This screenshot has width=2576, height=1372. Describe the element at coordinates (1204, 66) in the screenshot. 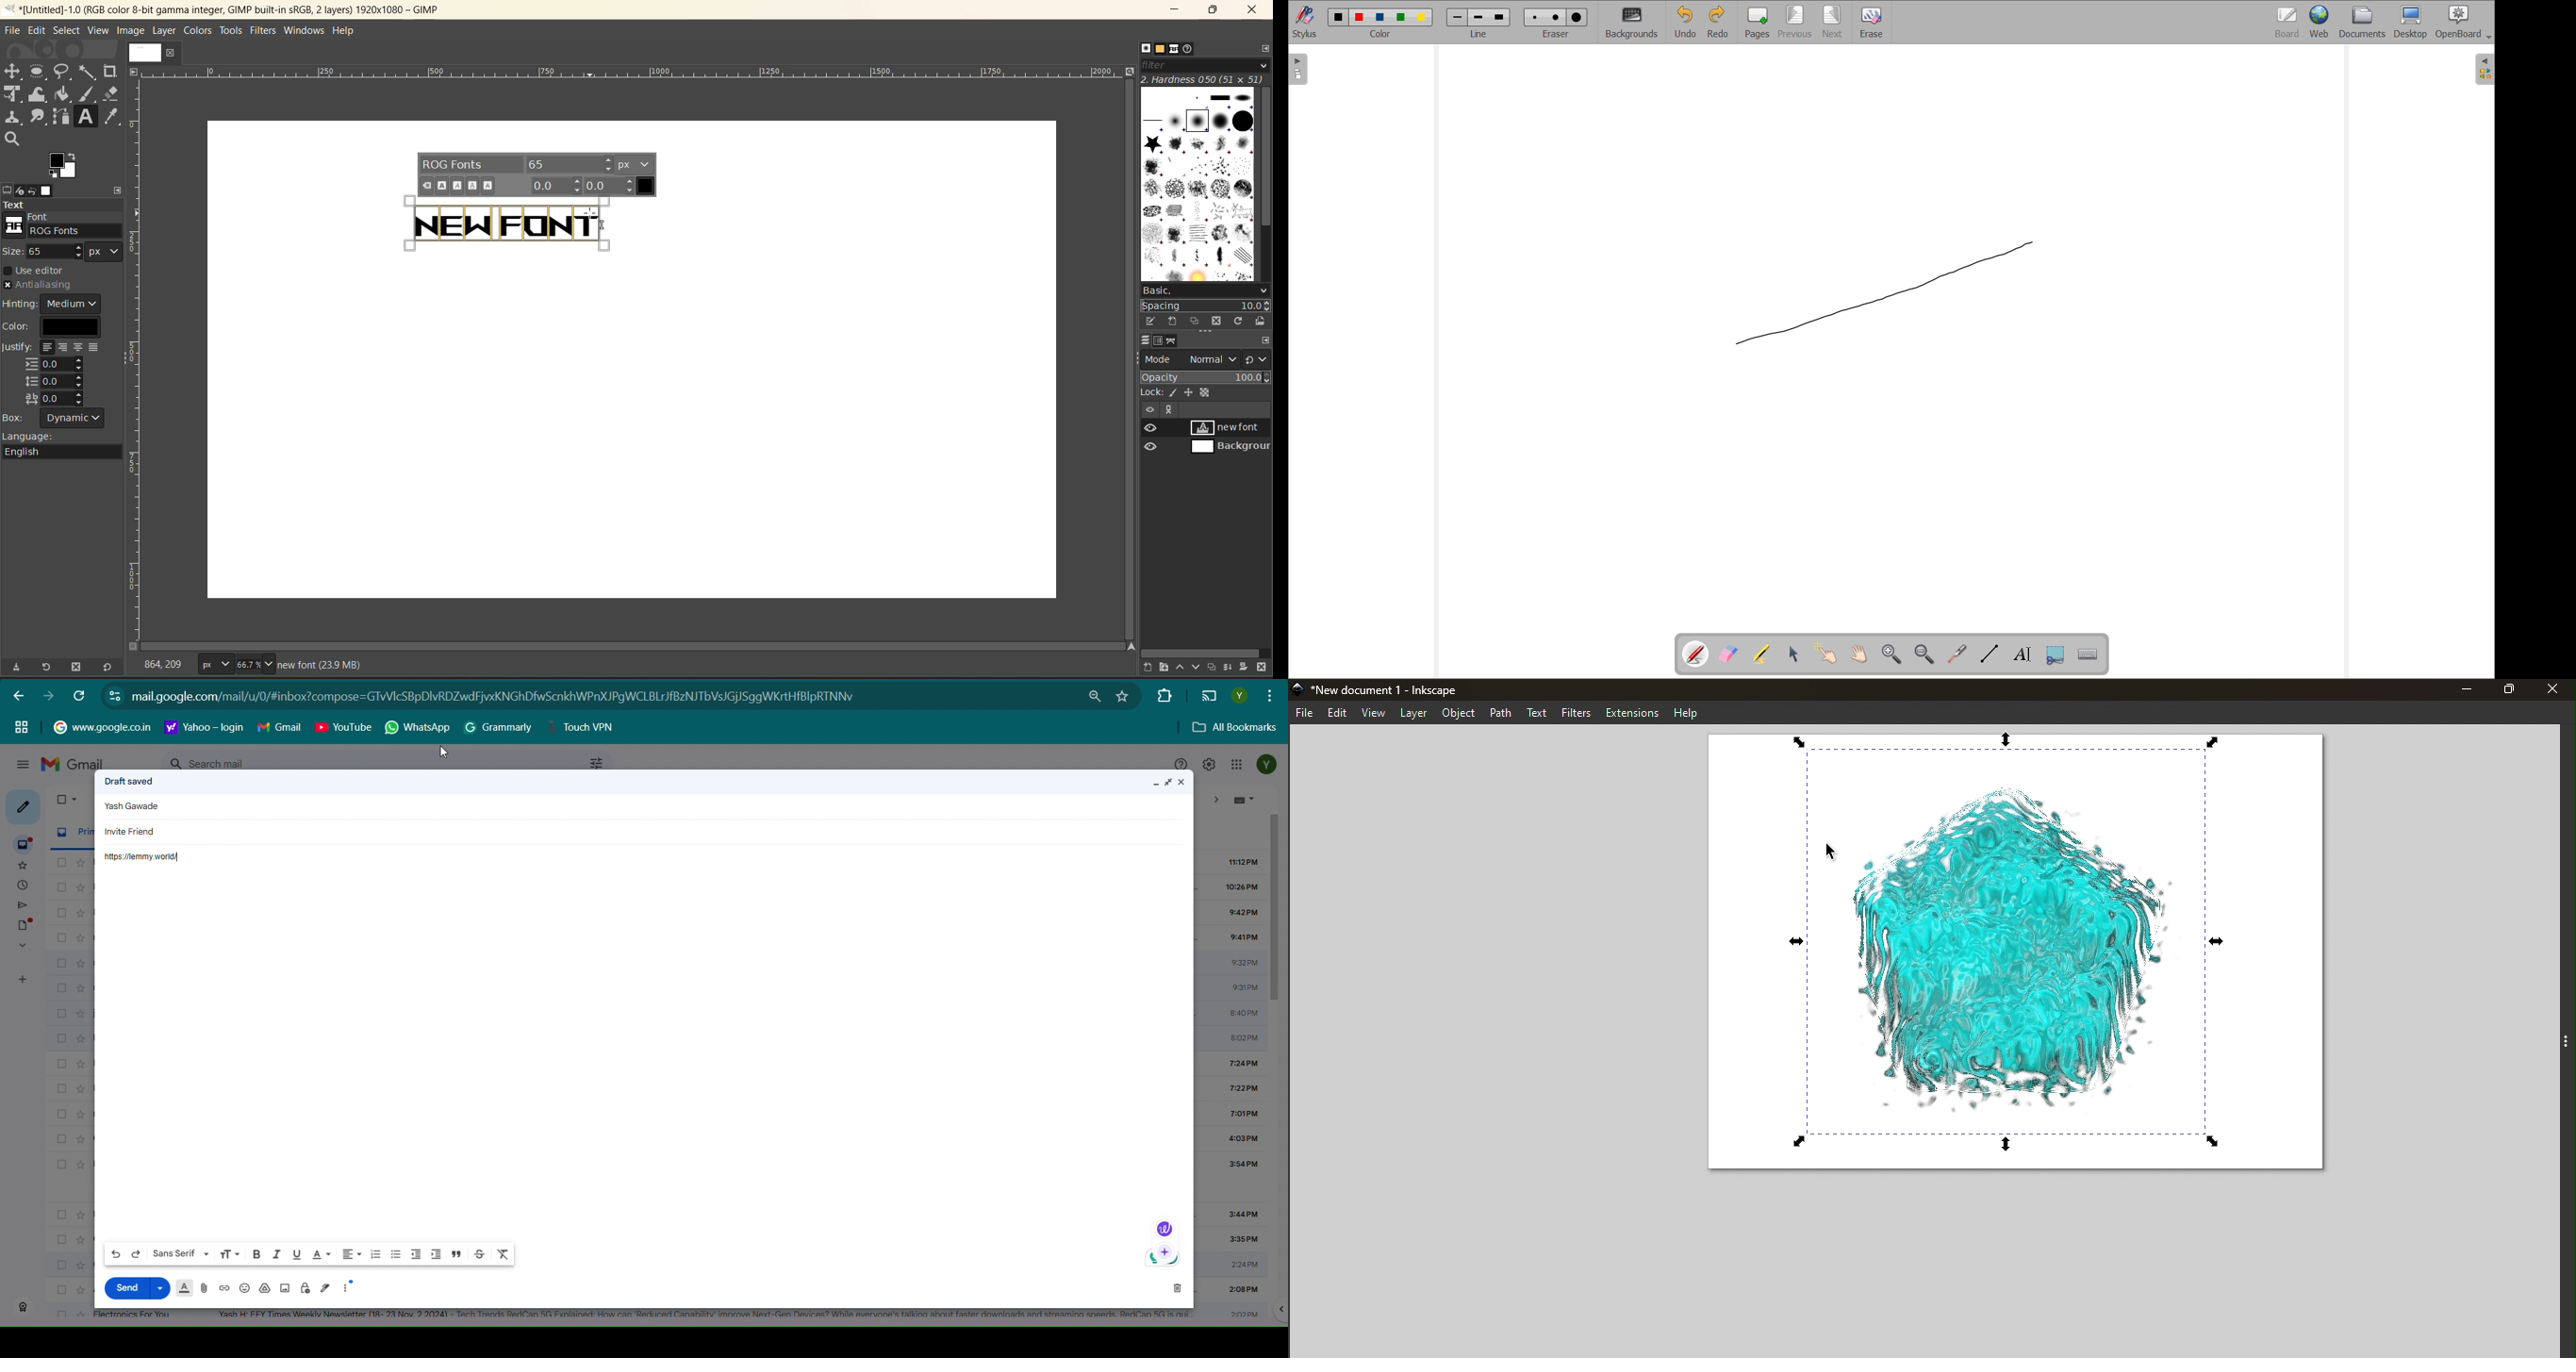

I see `filter` at that location.